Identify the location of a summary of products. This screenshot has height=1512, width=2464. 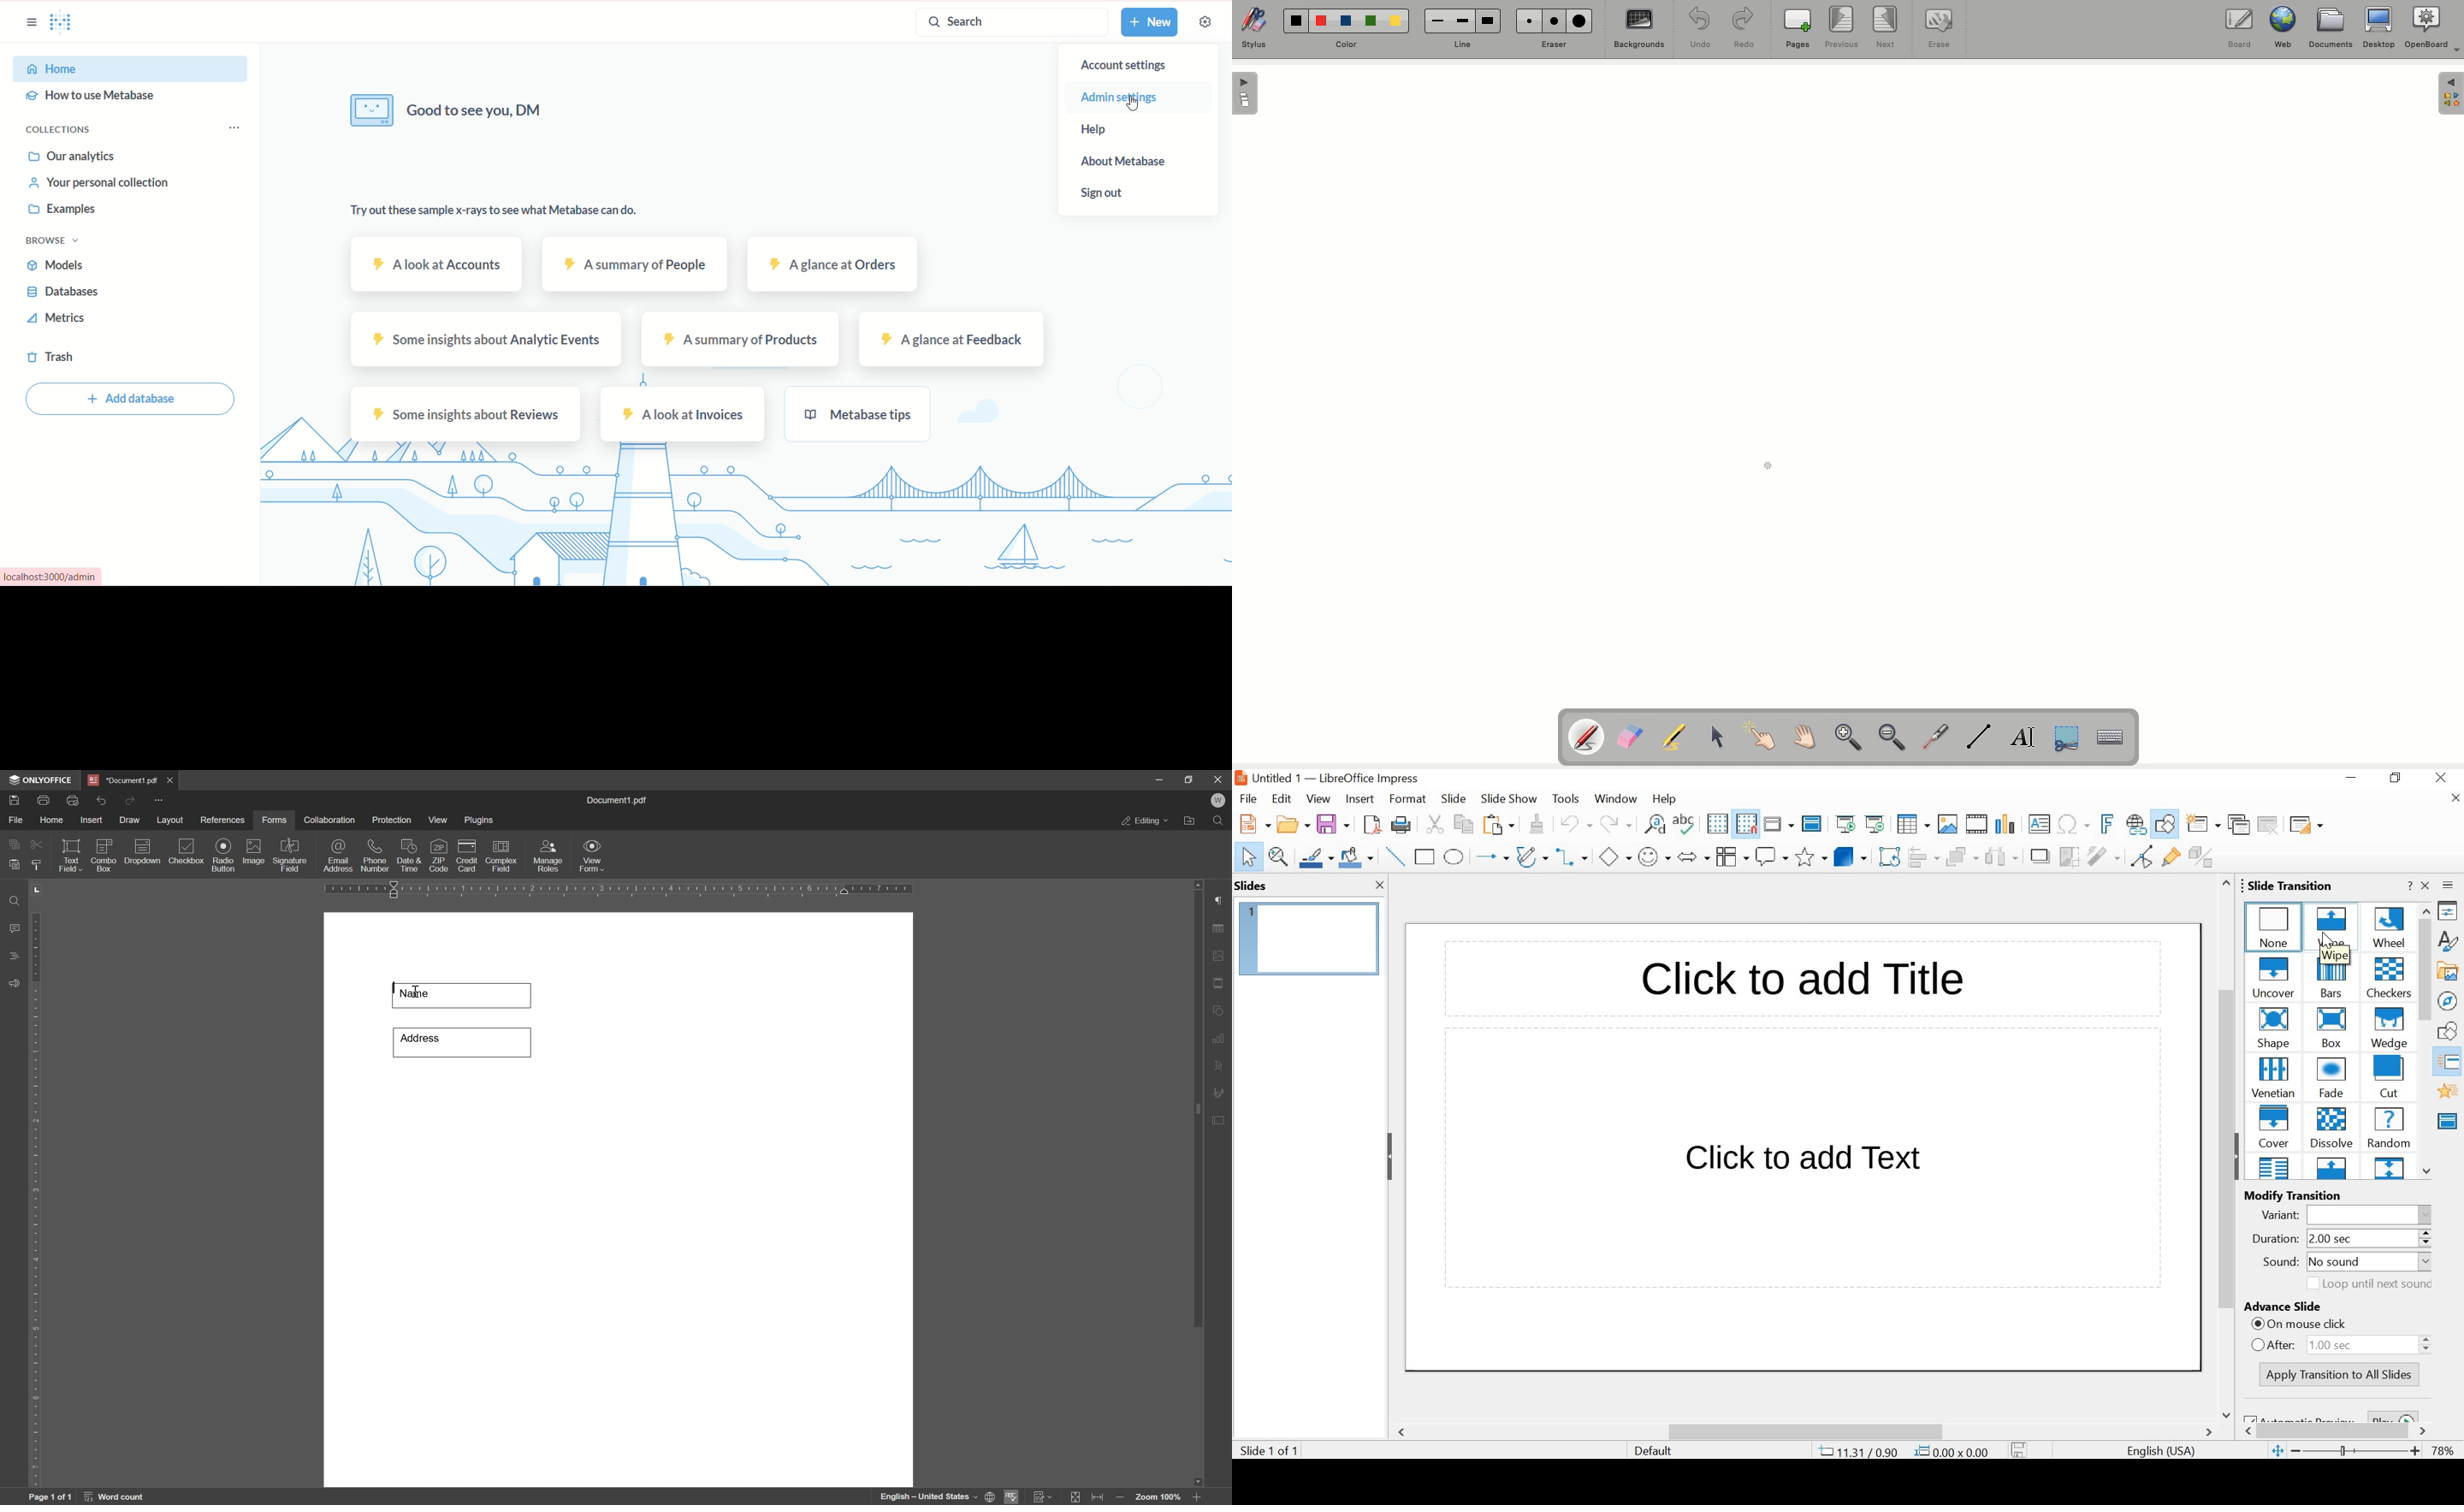
(742, 339).